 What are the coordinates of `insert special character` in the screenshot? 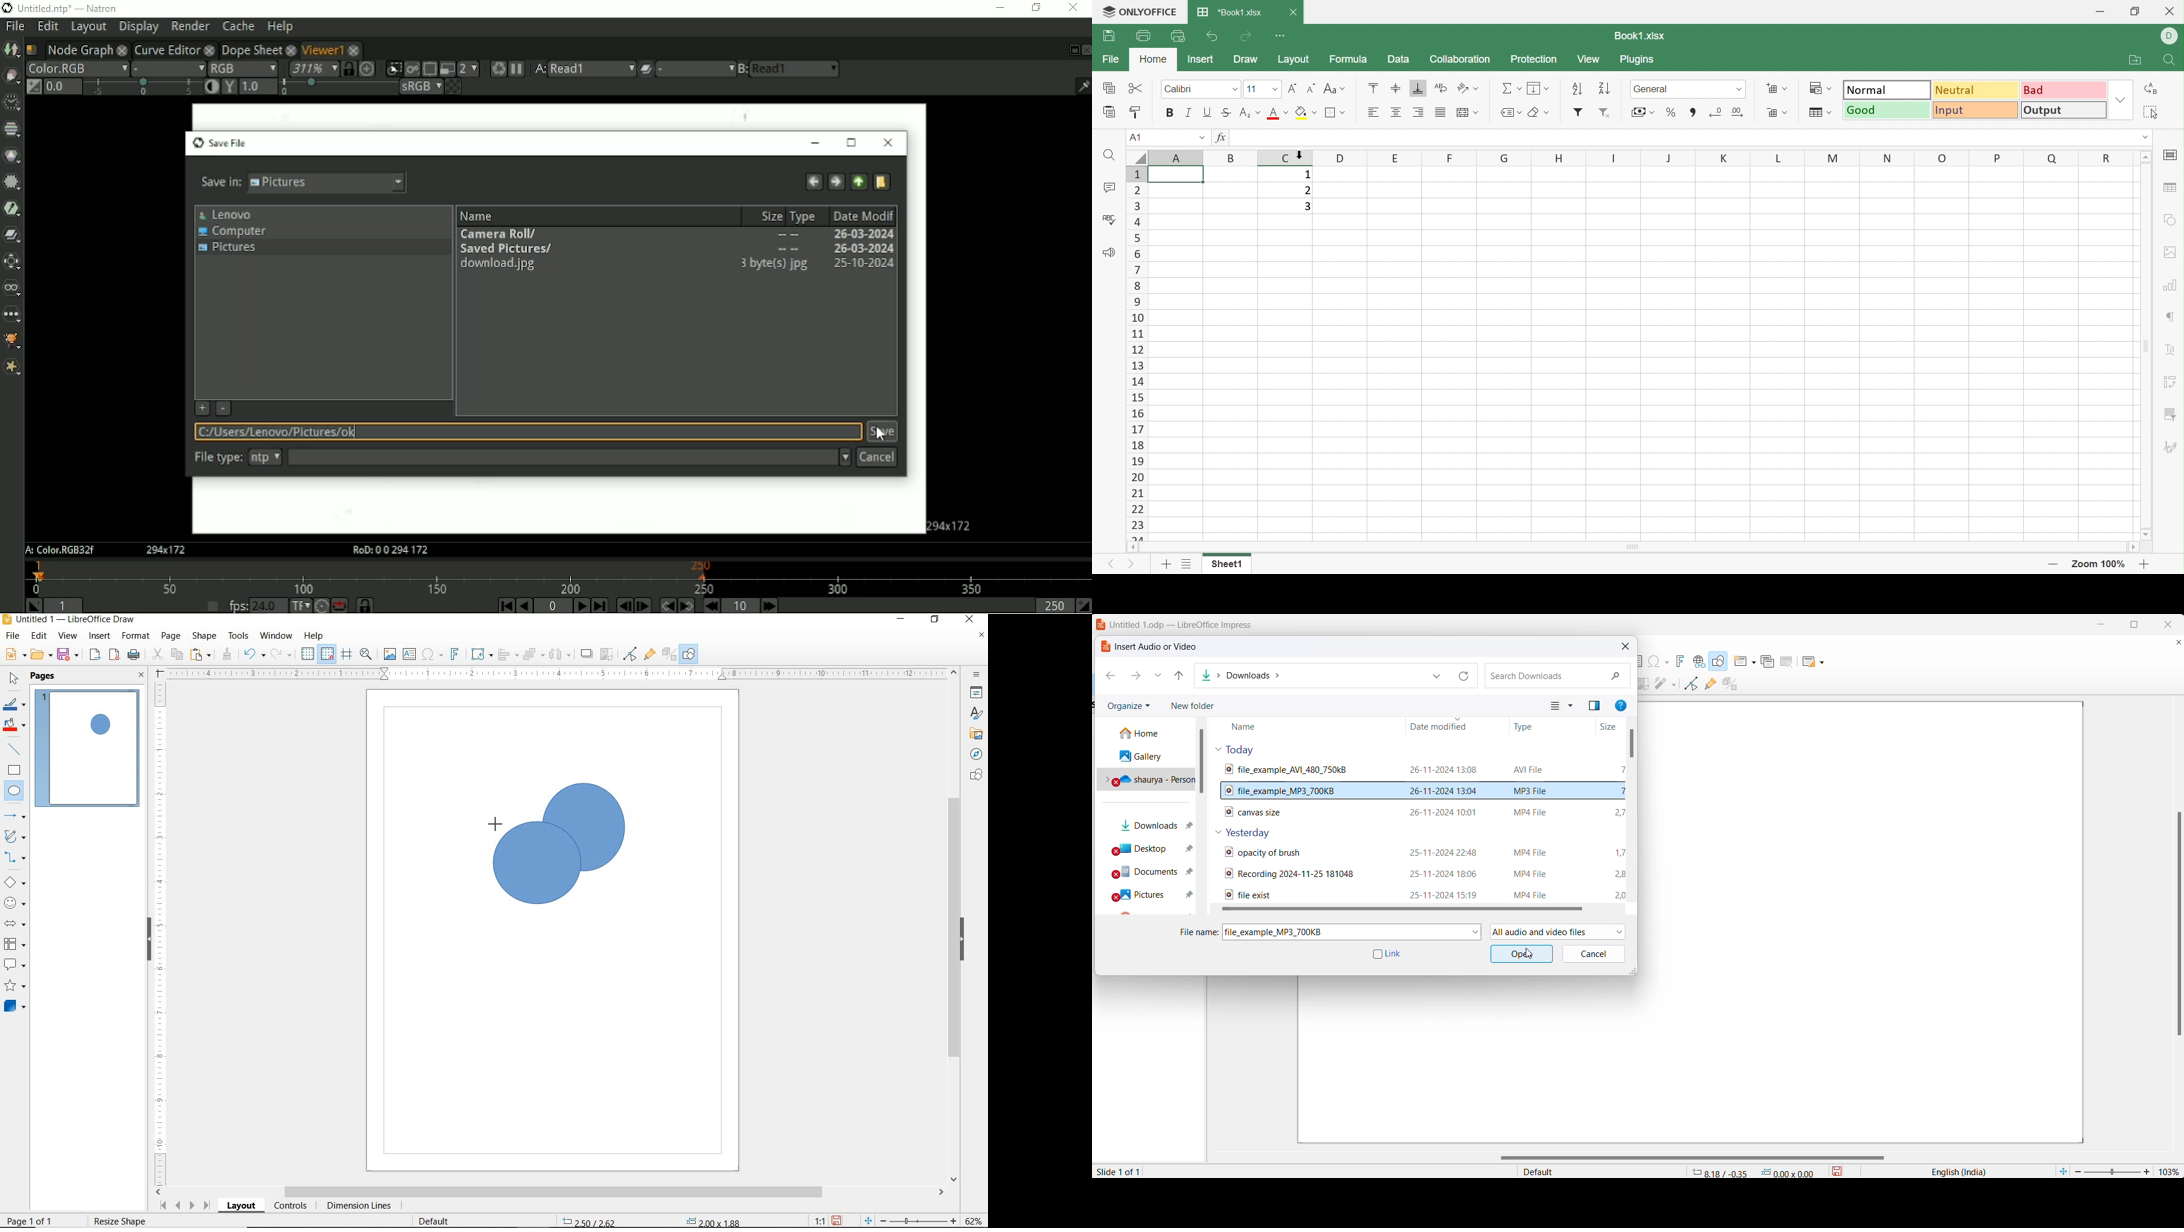 It's located at (1659, 661).